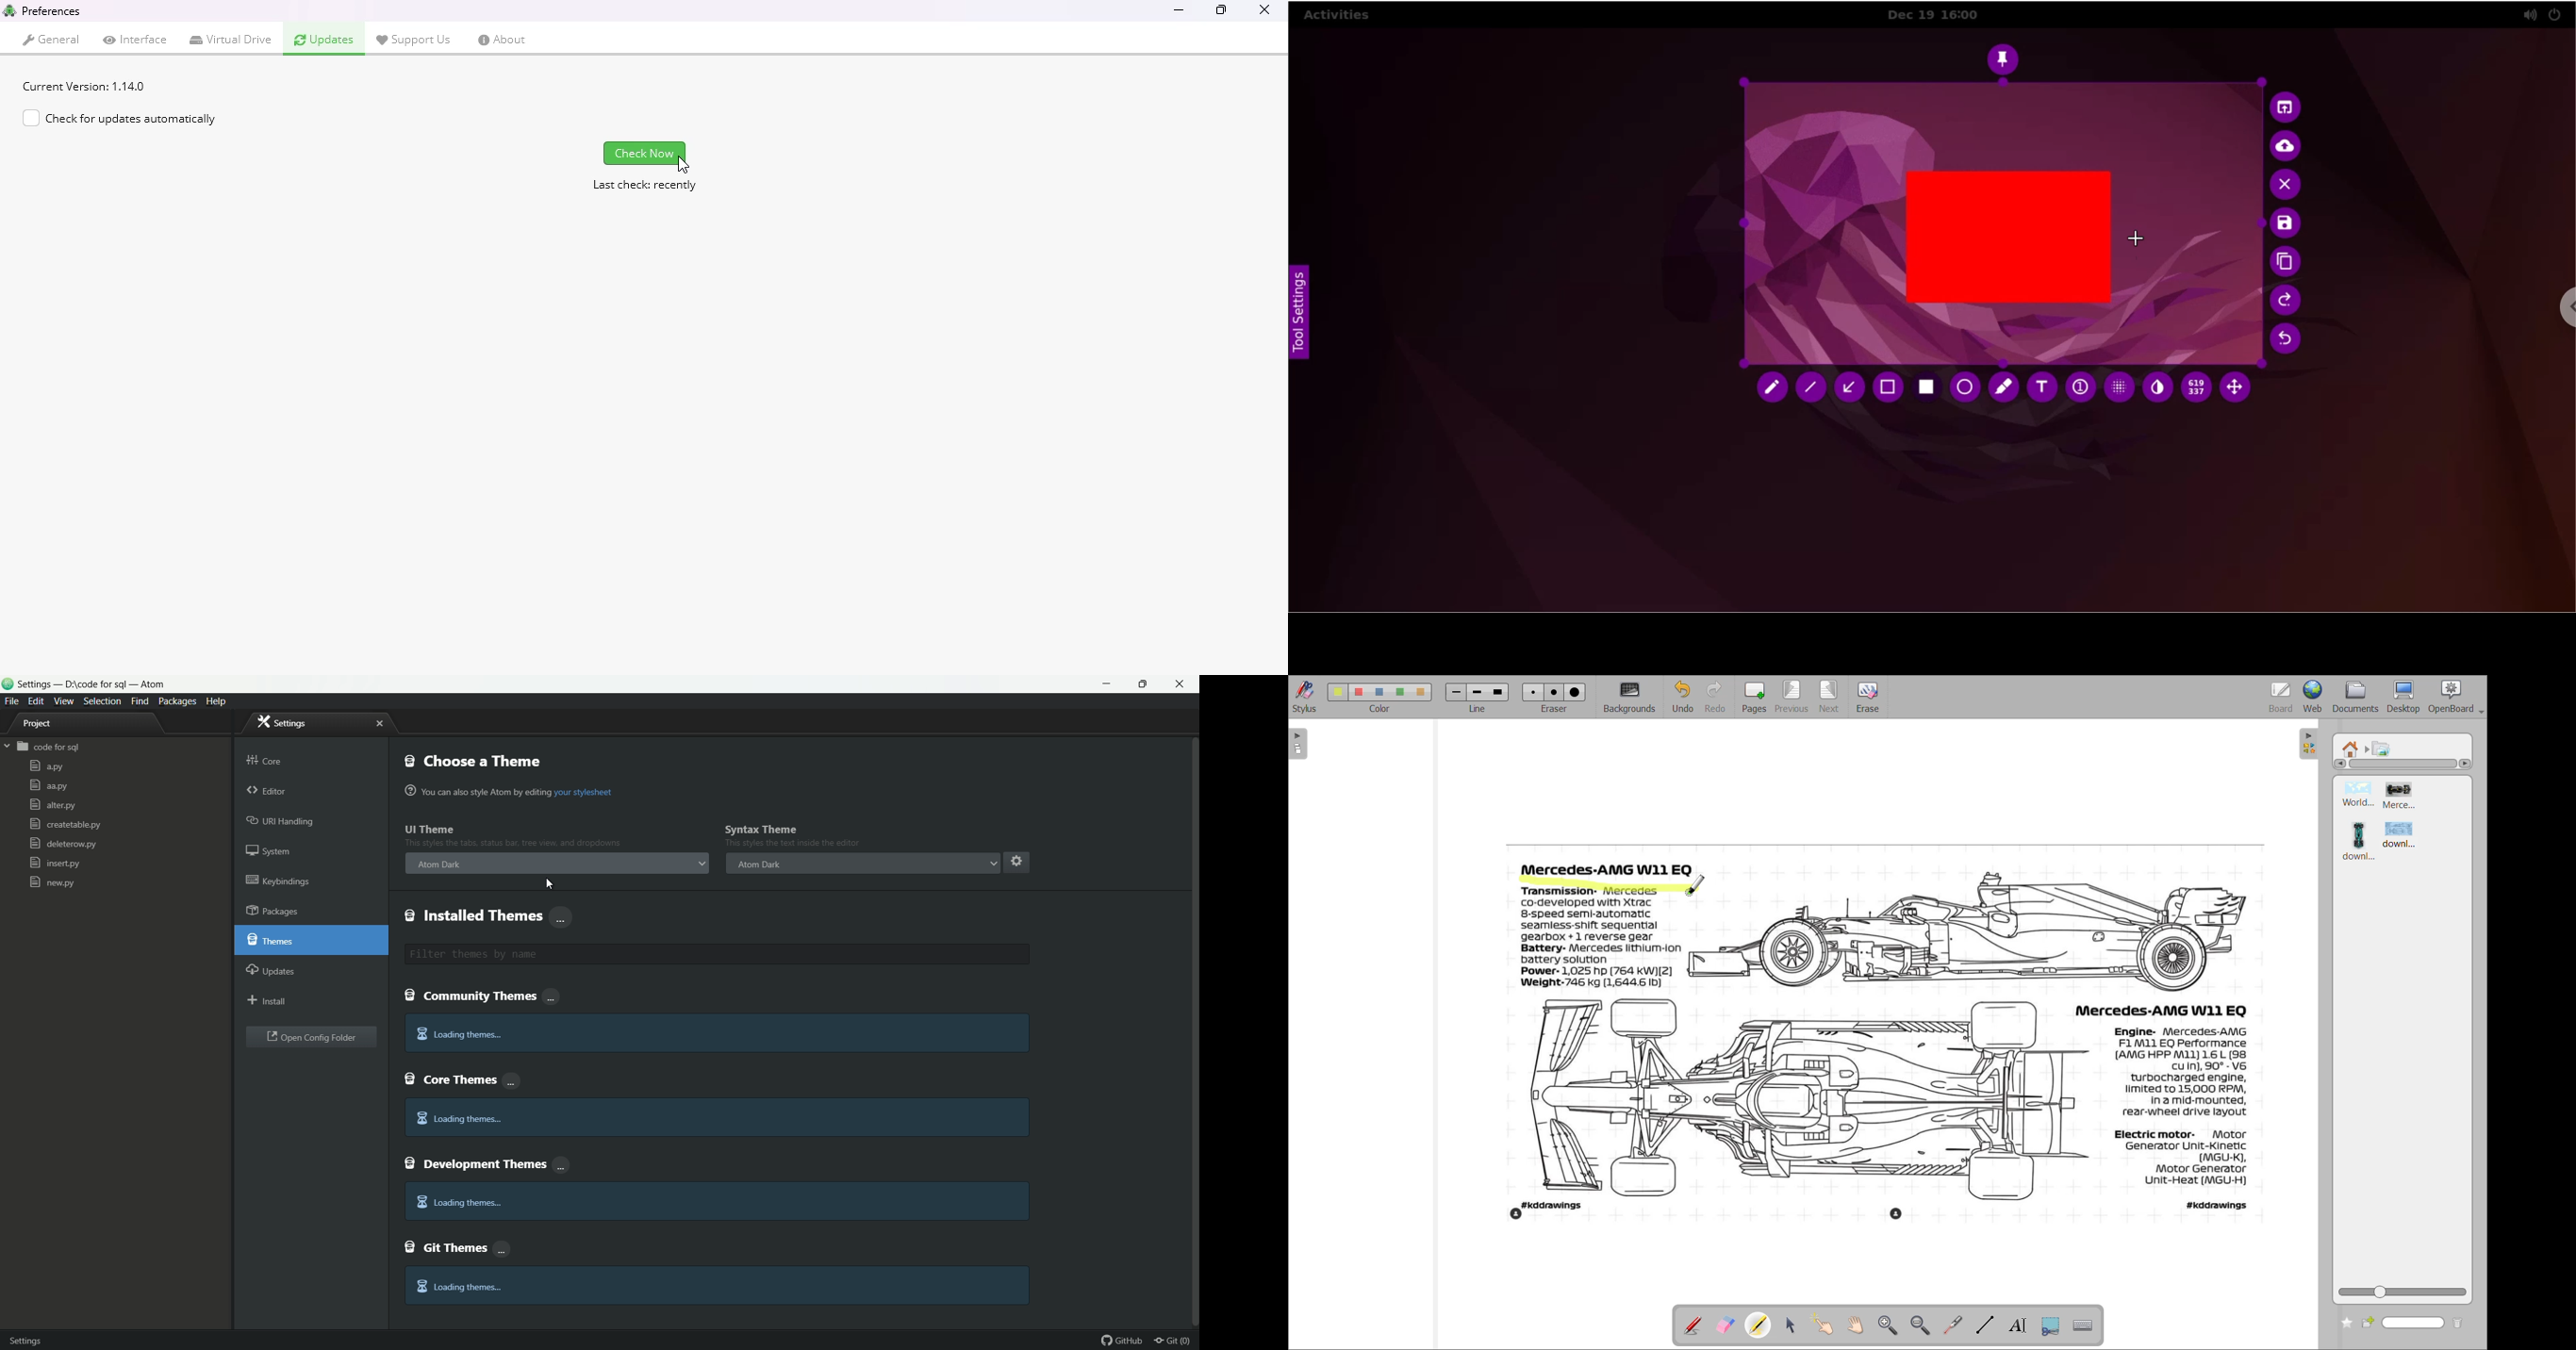 This screenshot has height=1372, width=2576. What do you see at coordinates (1555, 691) in the screenshot?
I see `eraser 2` at bounding box center [1555, 691].